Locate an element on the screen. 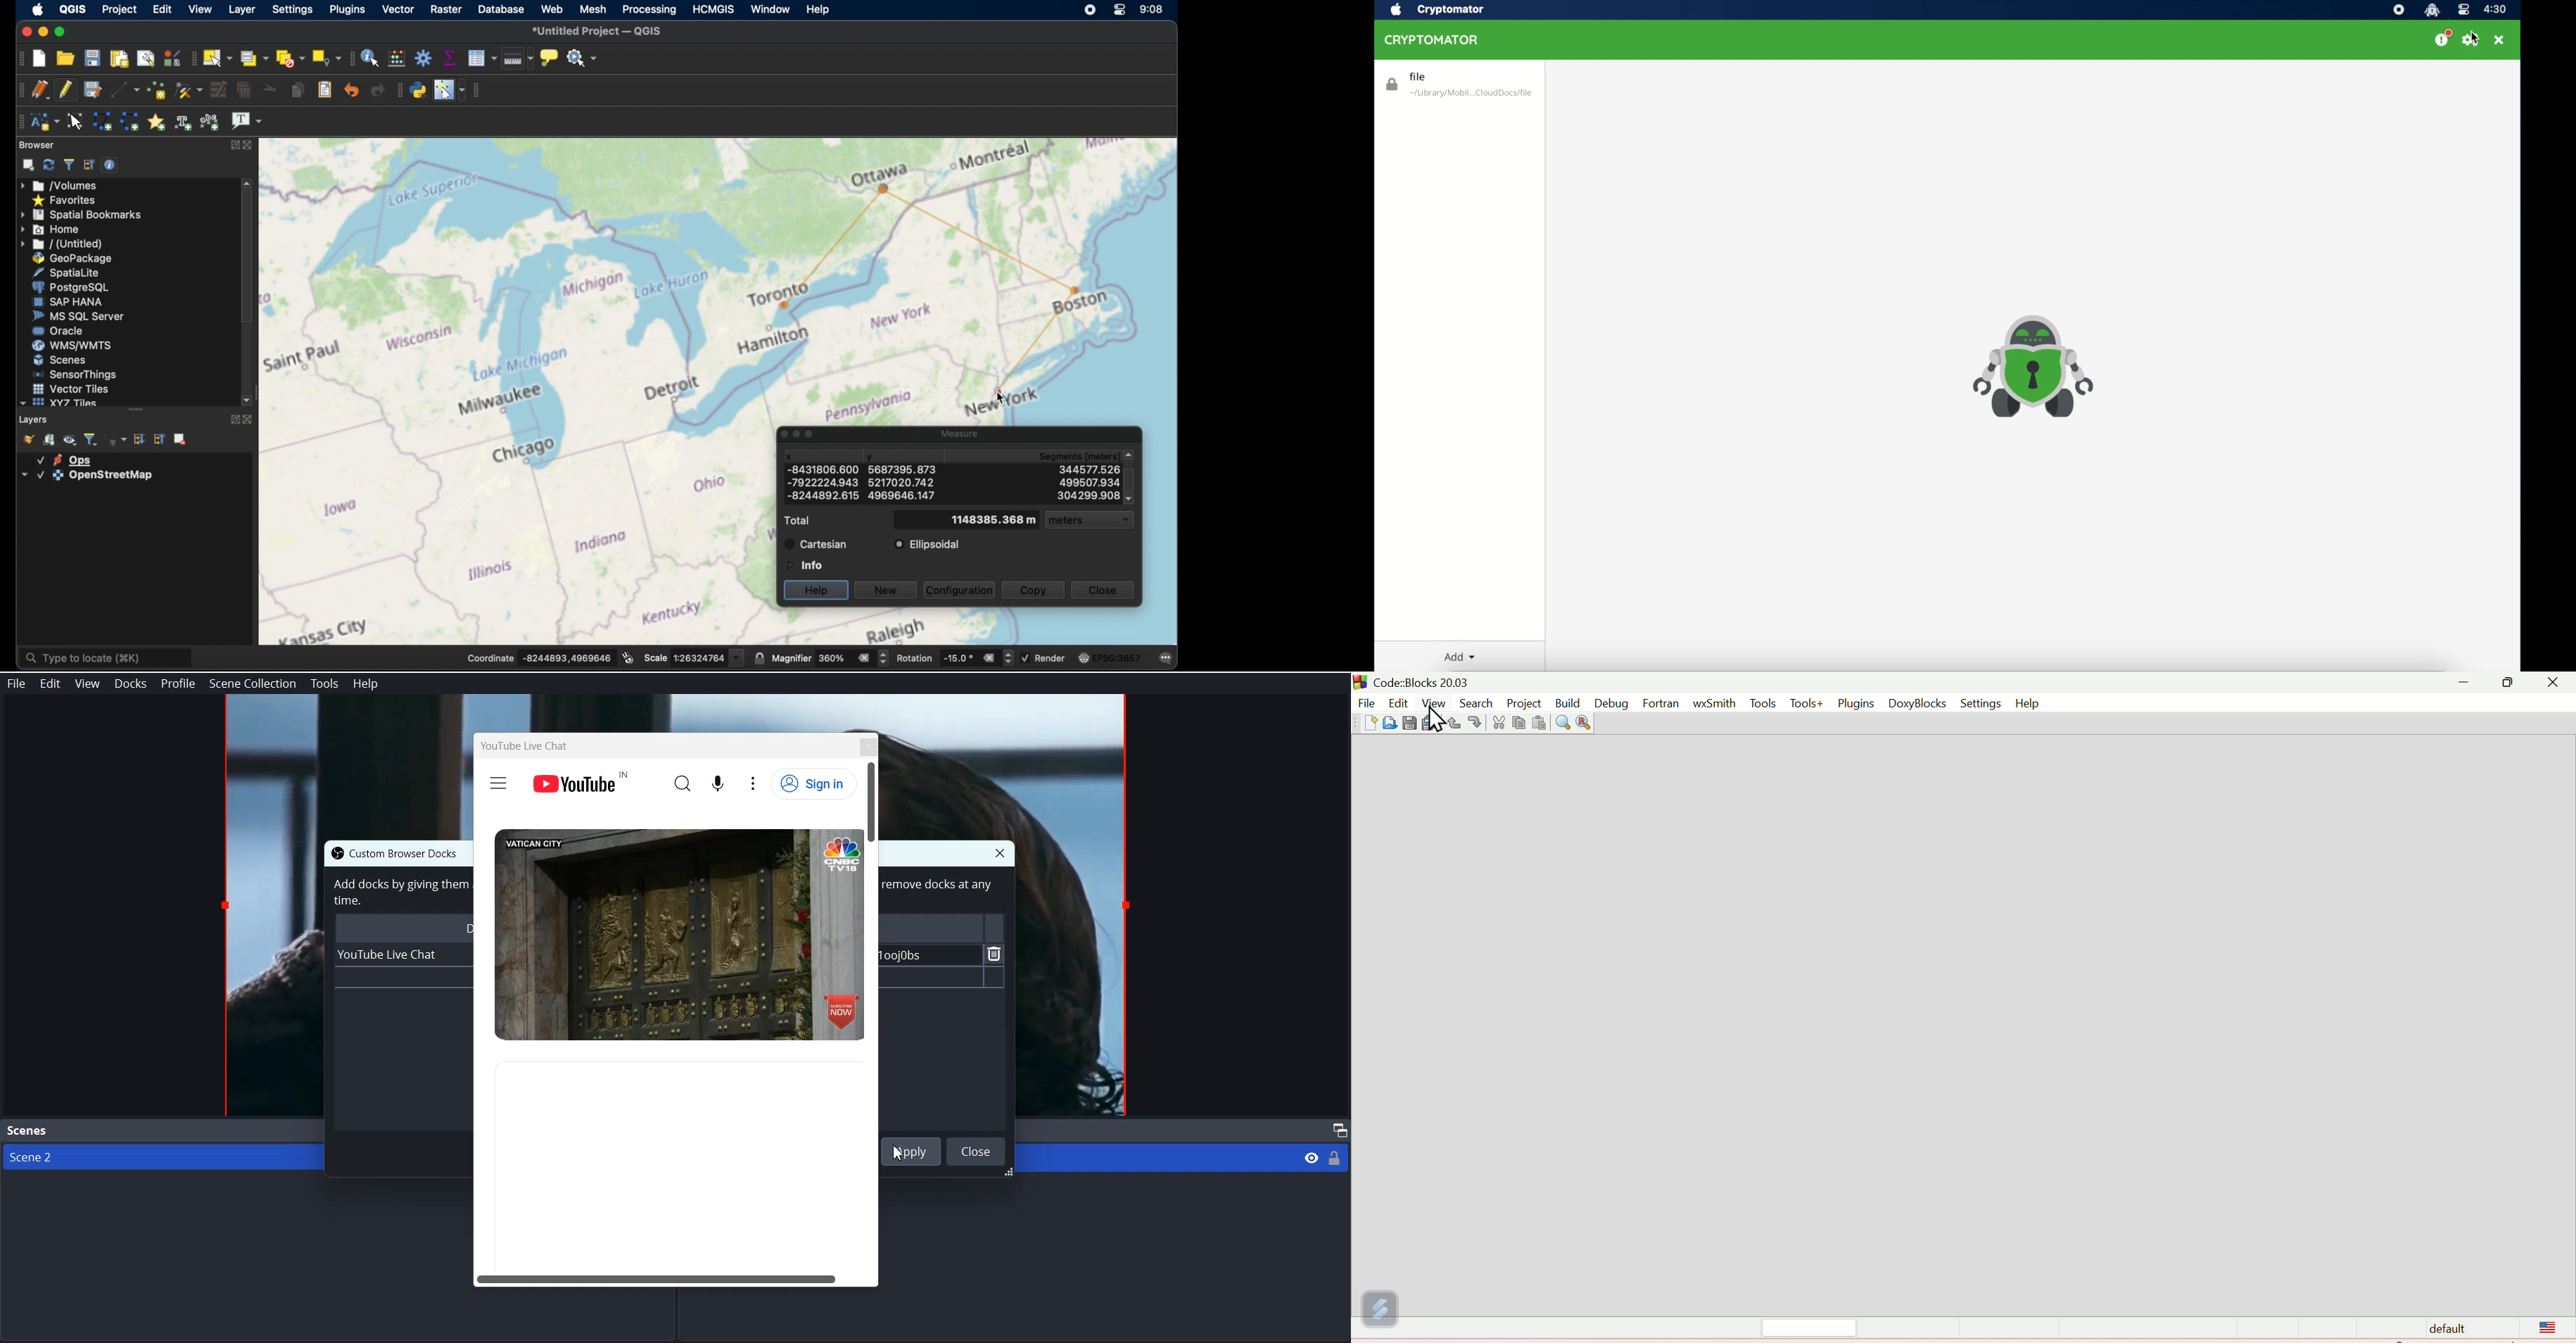 Image resolution: width=2576 pixels, height=1344 pixels. More is located at coordinates (752, 783).